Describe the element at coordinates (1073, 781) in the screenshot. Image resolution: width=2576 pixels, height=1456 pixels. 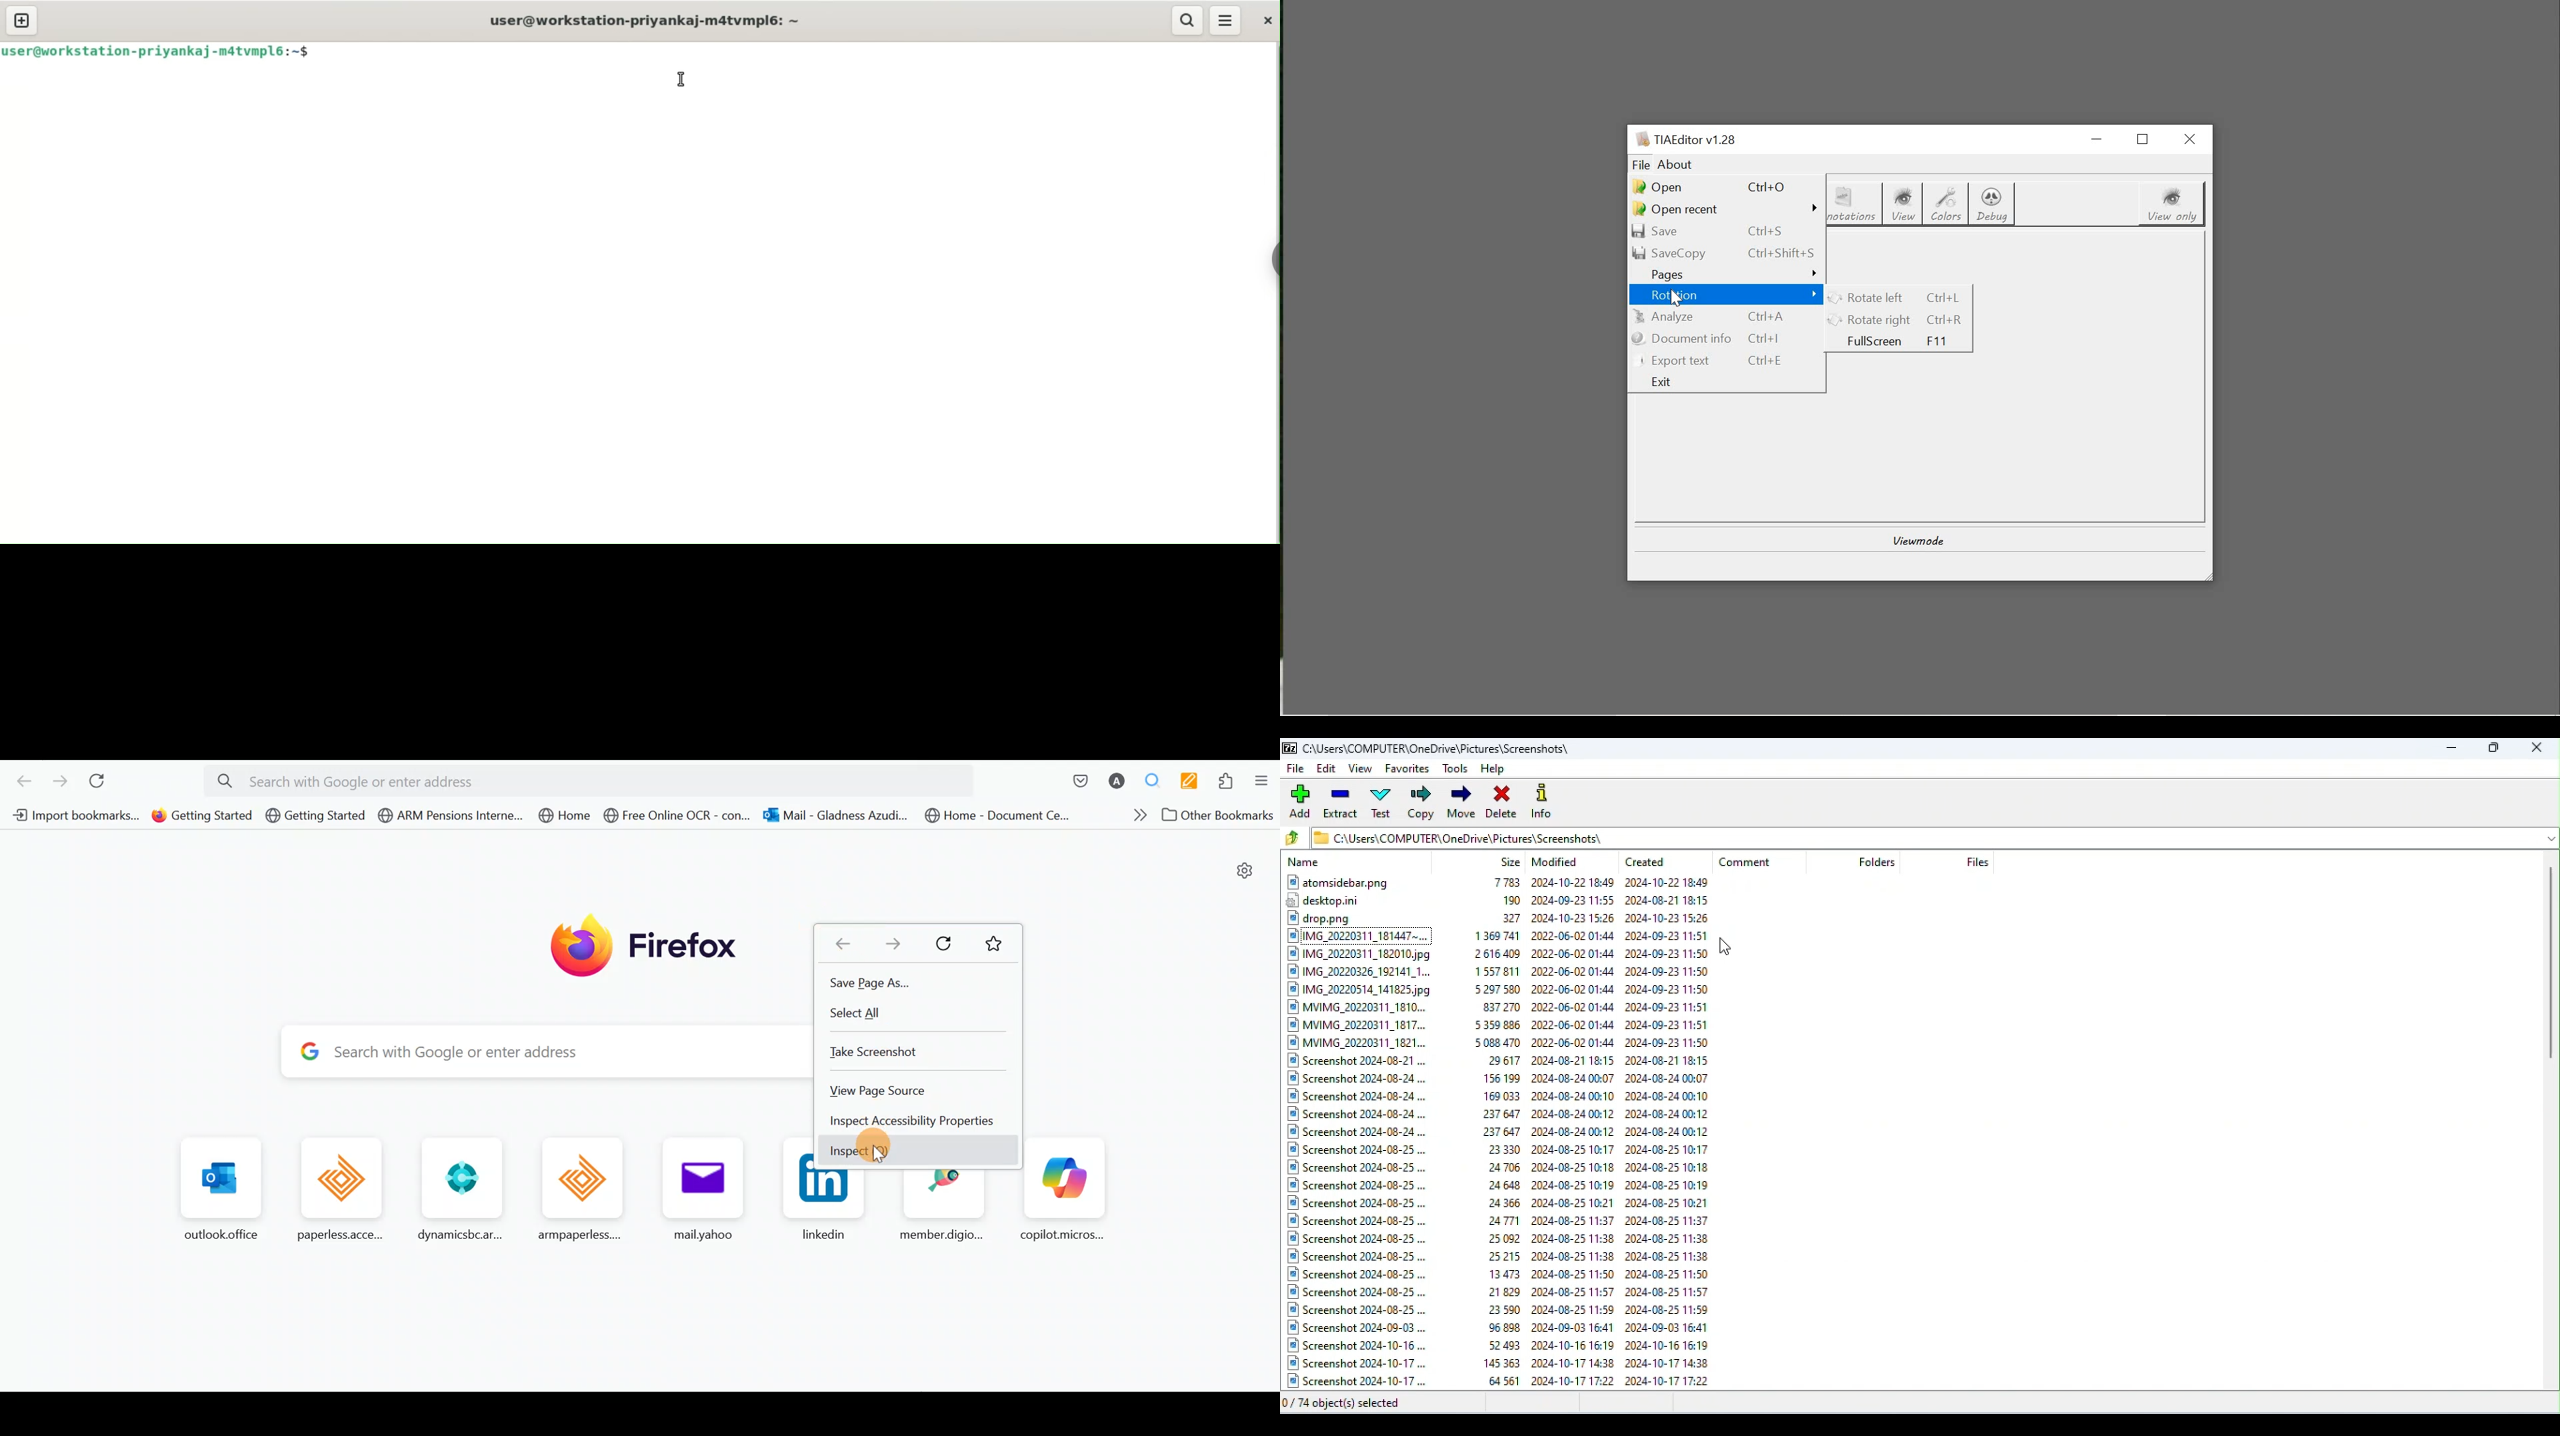
I see `Save to pocket` at that location.